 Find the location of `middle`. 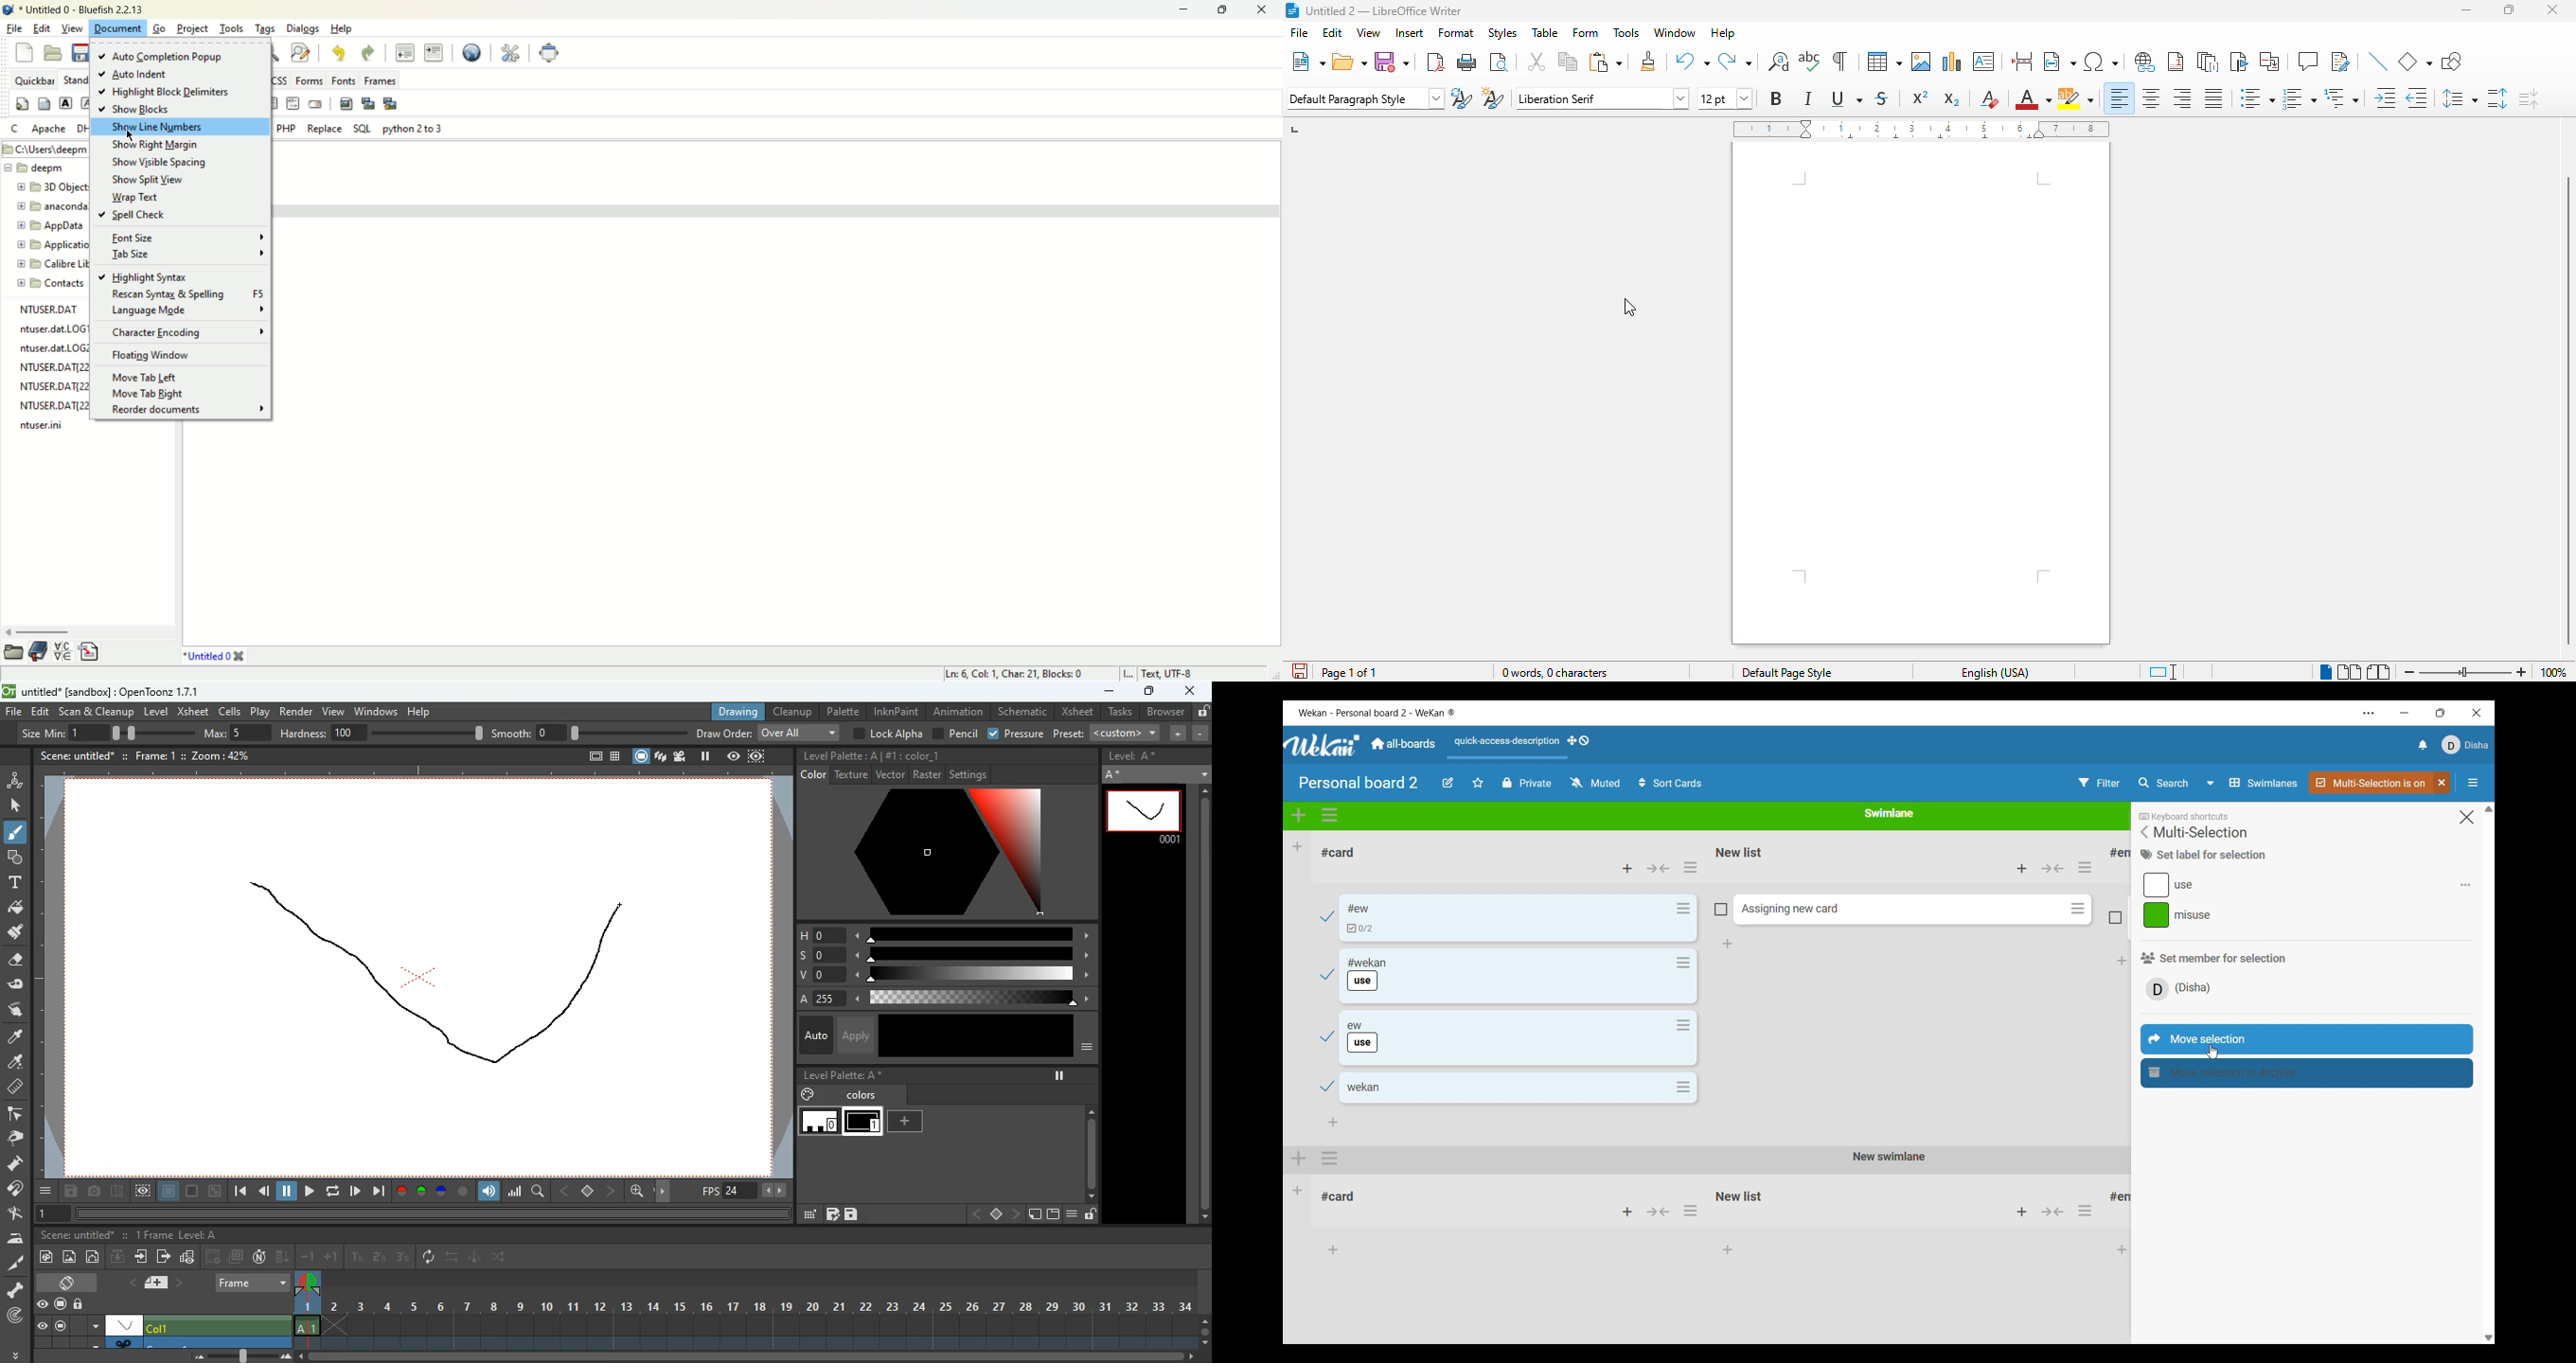

middle is located at coordinates (998, 1214).